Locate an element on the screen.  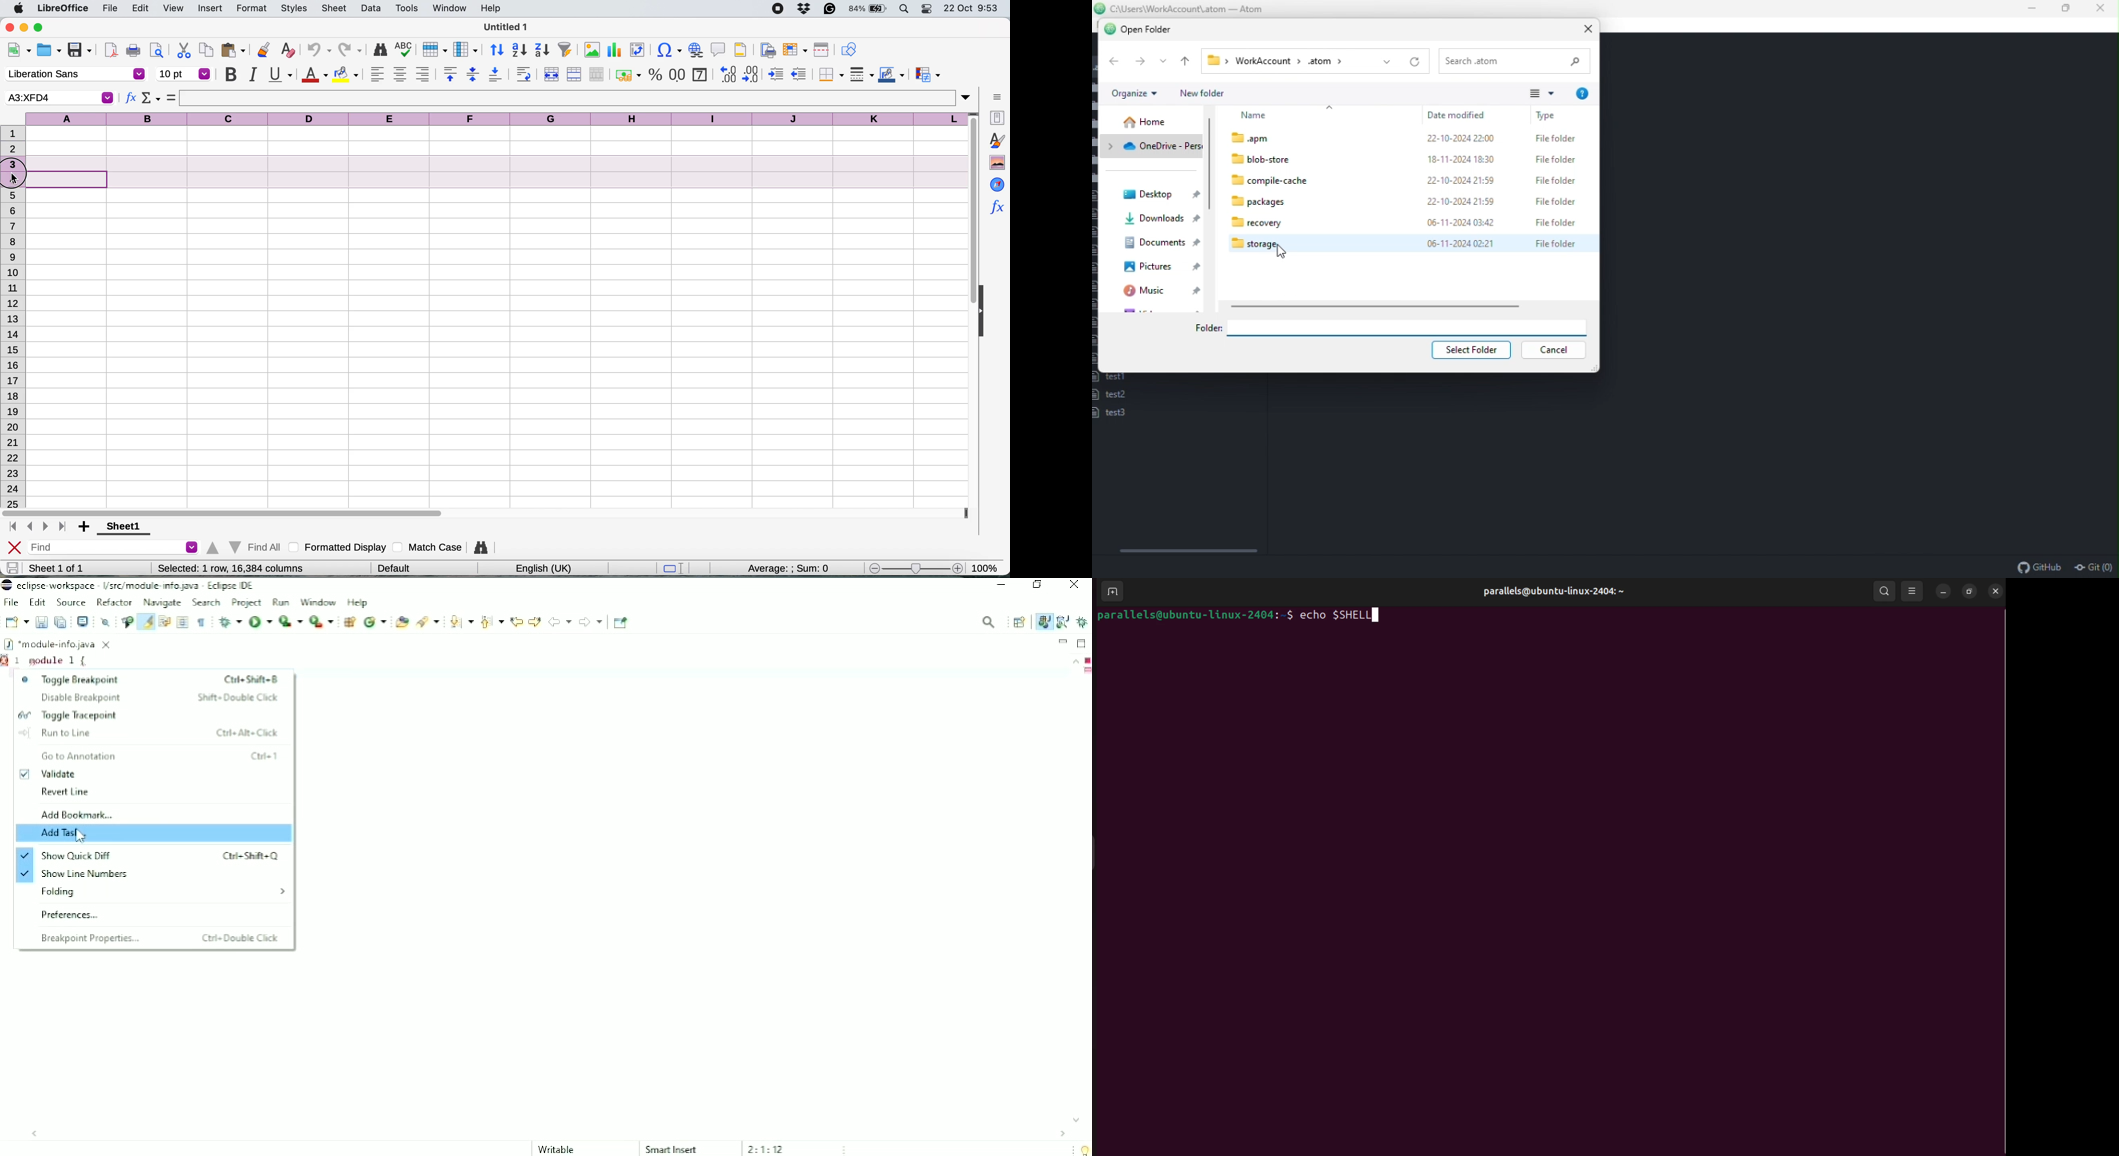
define print area is located at coordinates (767, 49).